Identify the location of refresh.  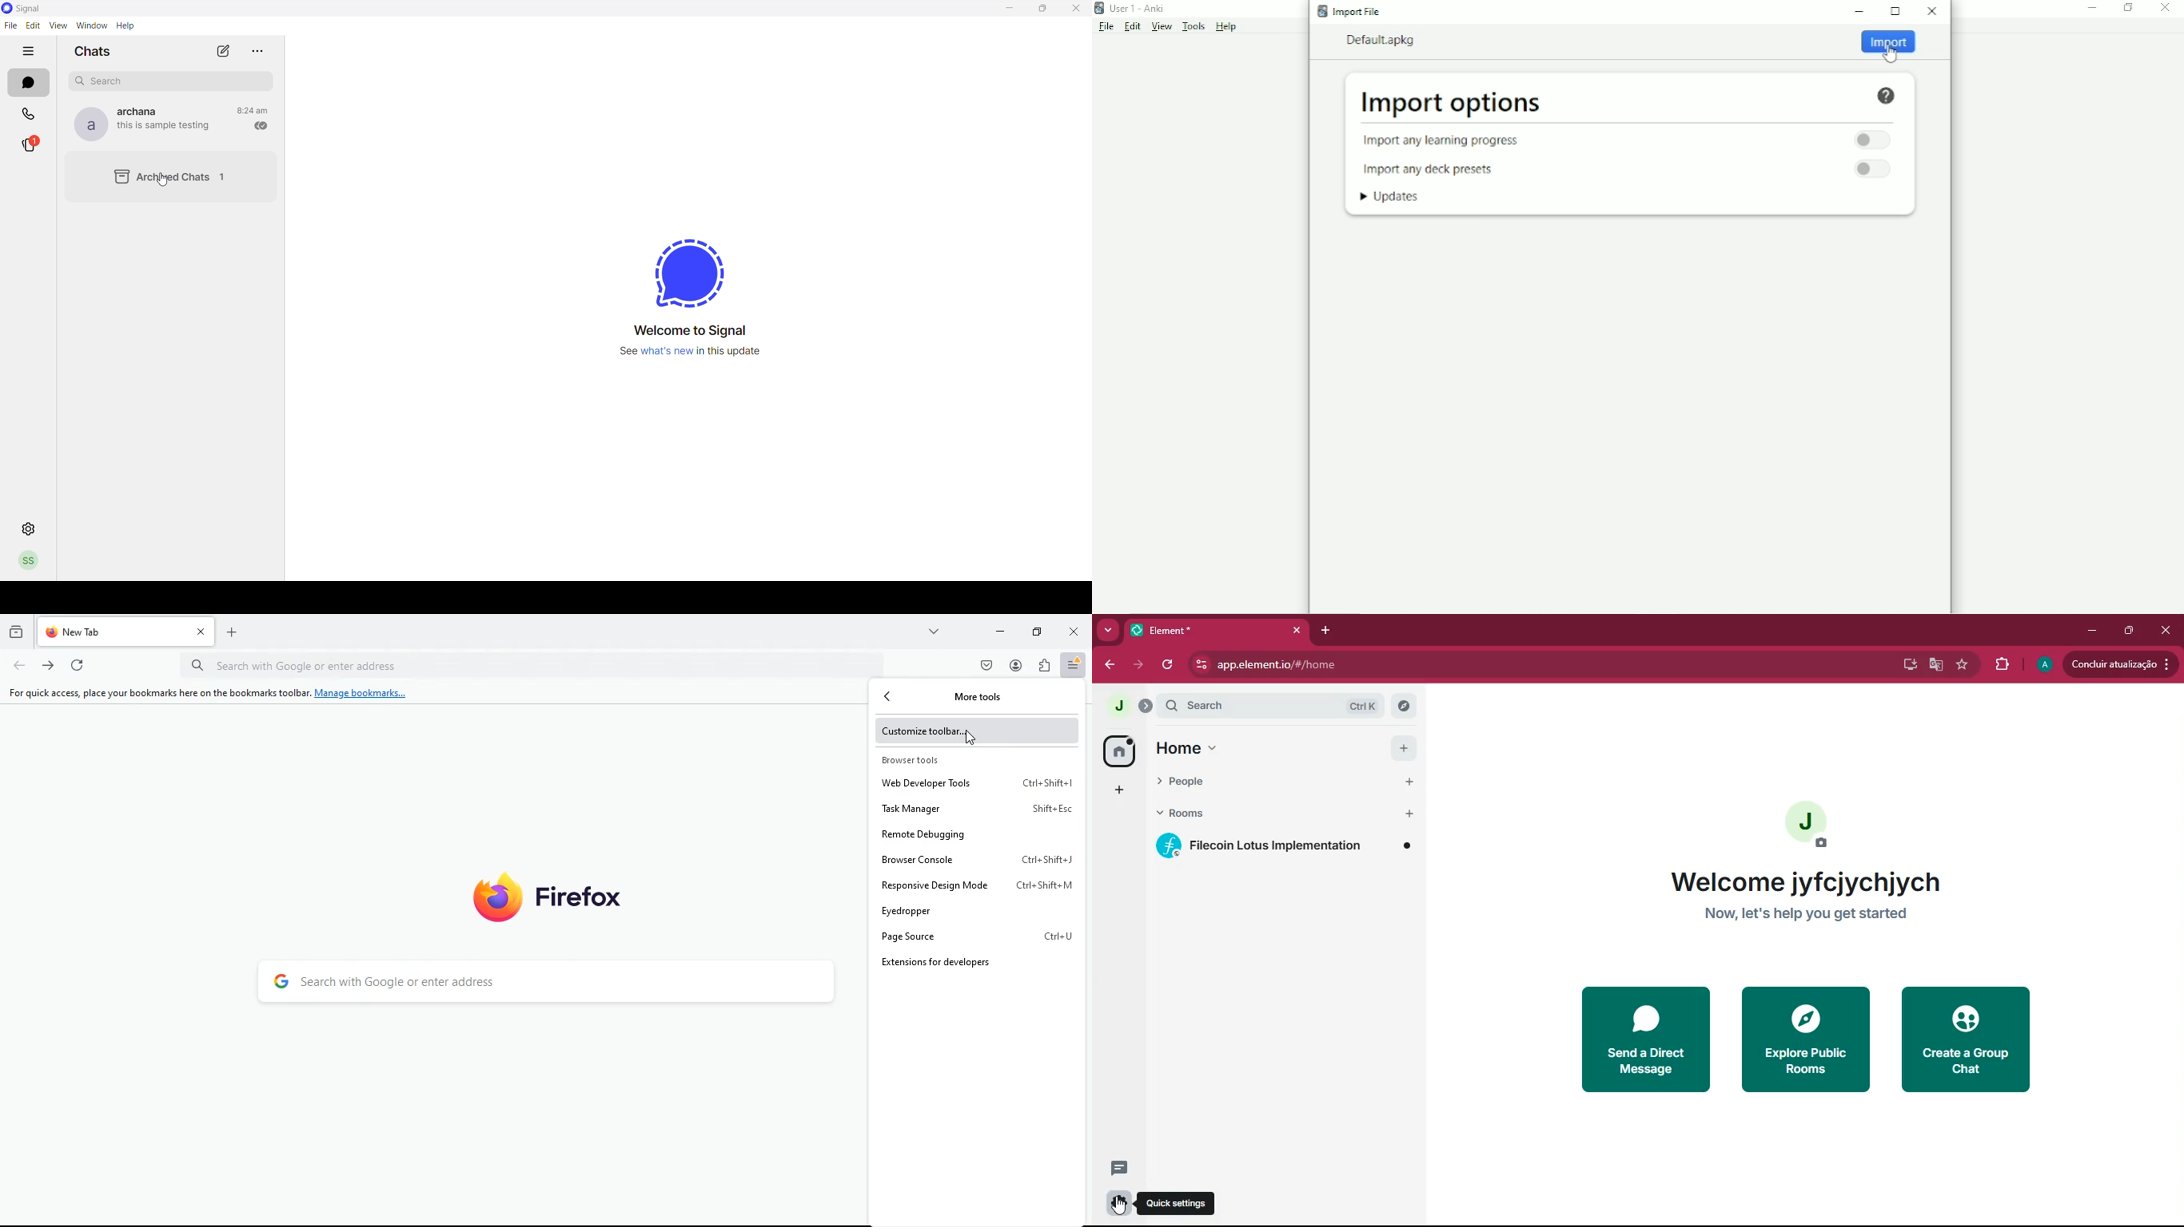
(1170, 664).